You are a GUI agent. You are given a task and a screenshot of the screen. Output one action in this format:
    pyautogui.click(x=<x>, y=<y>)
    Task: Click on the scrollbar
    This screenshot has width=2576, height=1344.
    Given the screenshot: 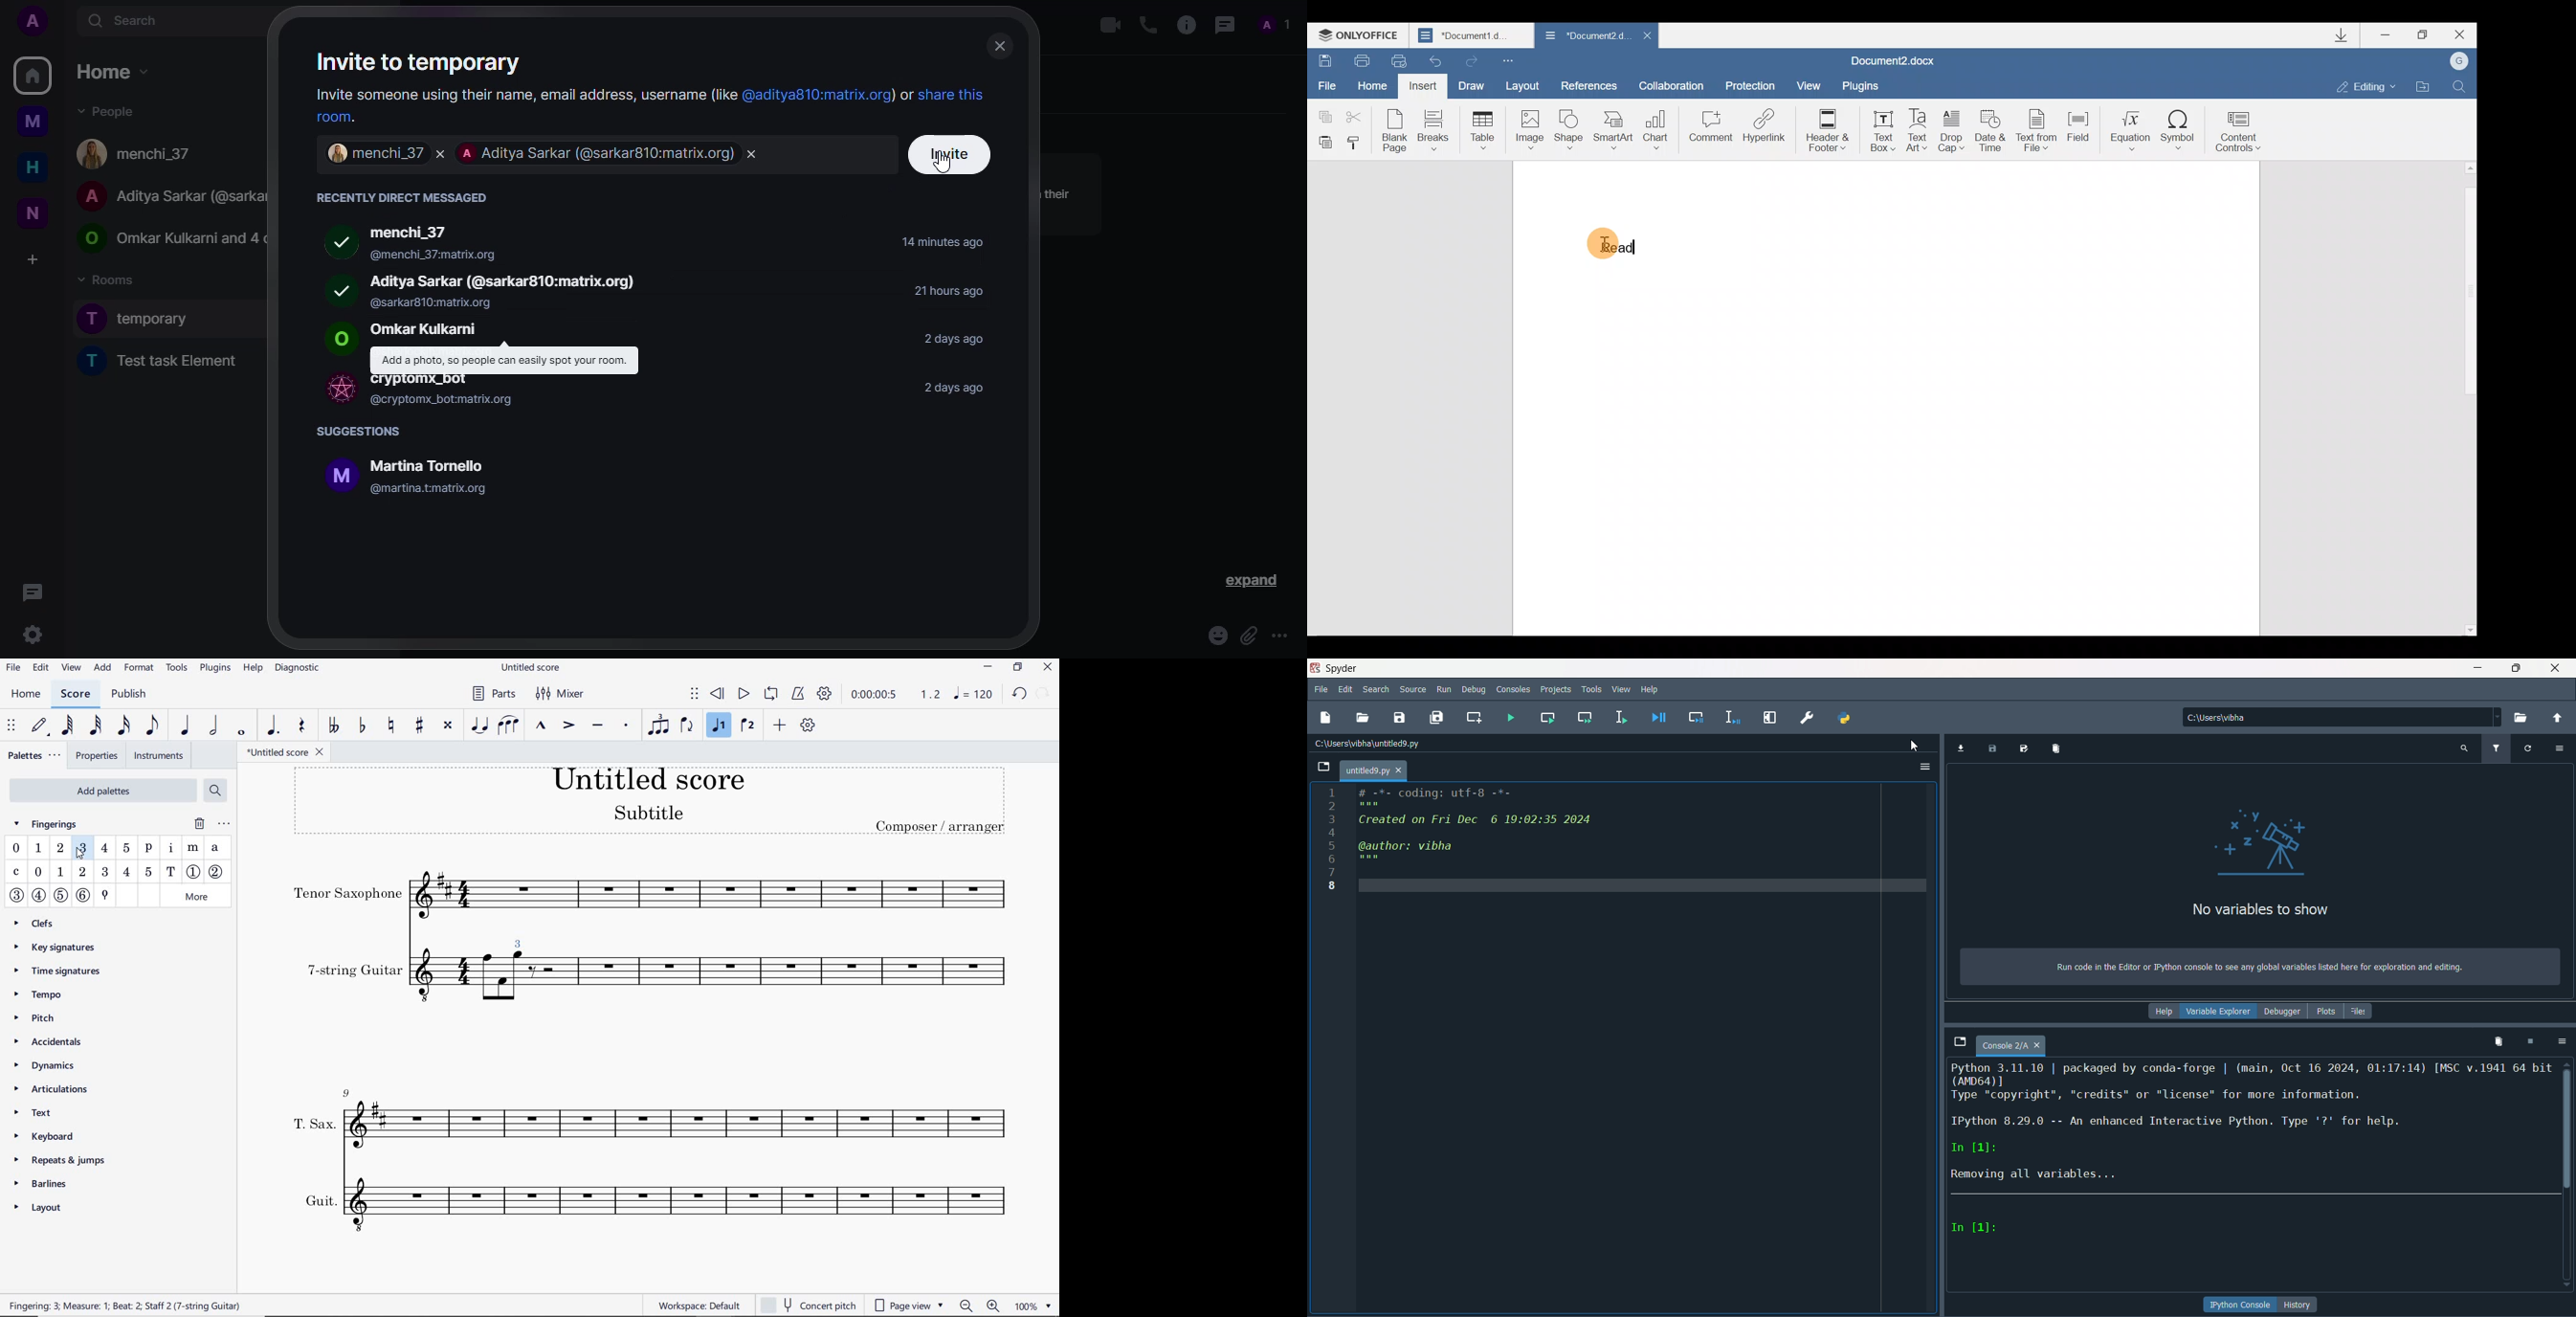 What is the action you would take?
    pyautogui.click(x=2568, y=1125)
    